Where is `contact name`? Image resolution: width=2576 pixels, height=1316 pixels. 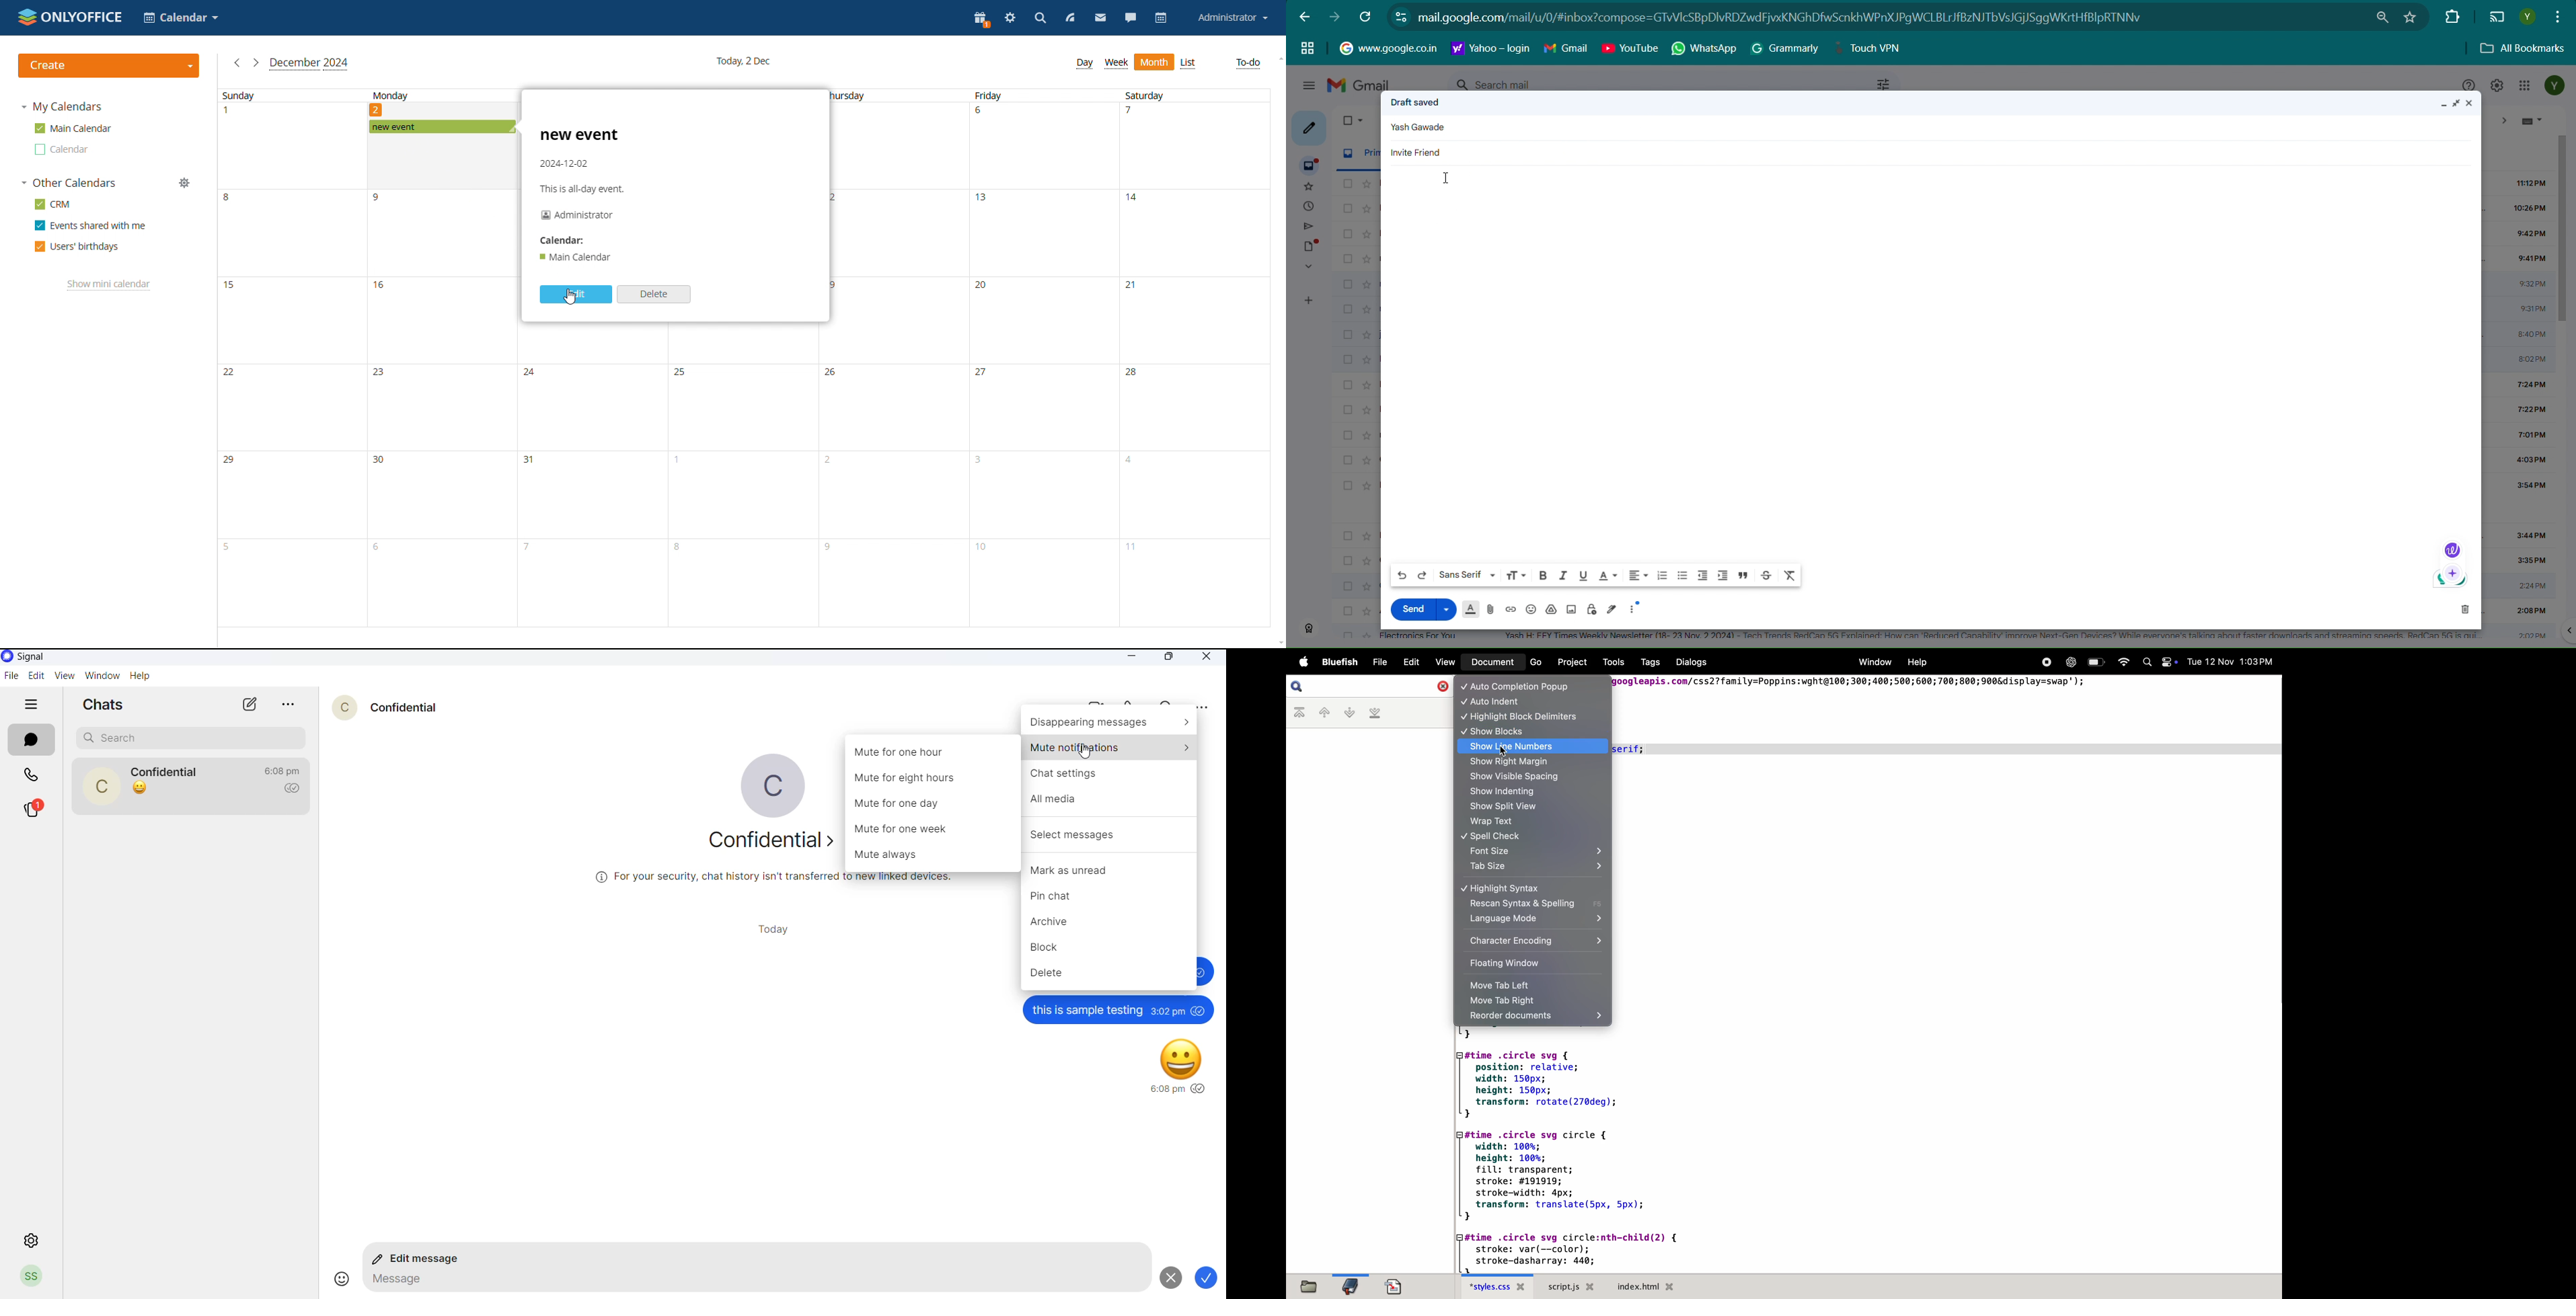
contact name is located at coordinates (169, 770).